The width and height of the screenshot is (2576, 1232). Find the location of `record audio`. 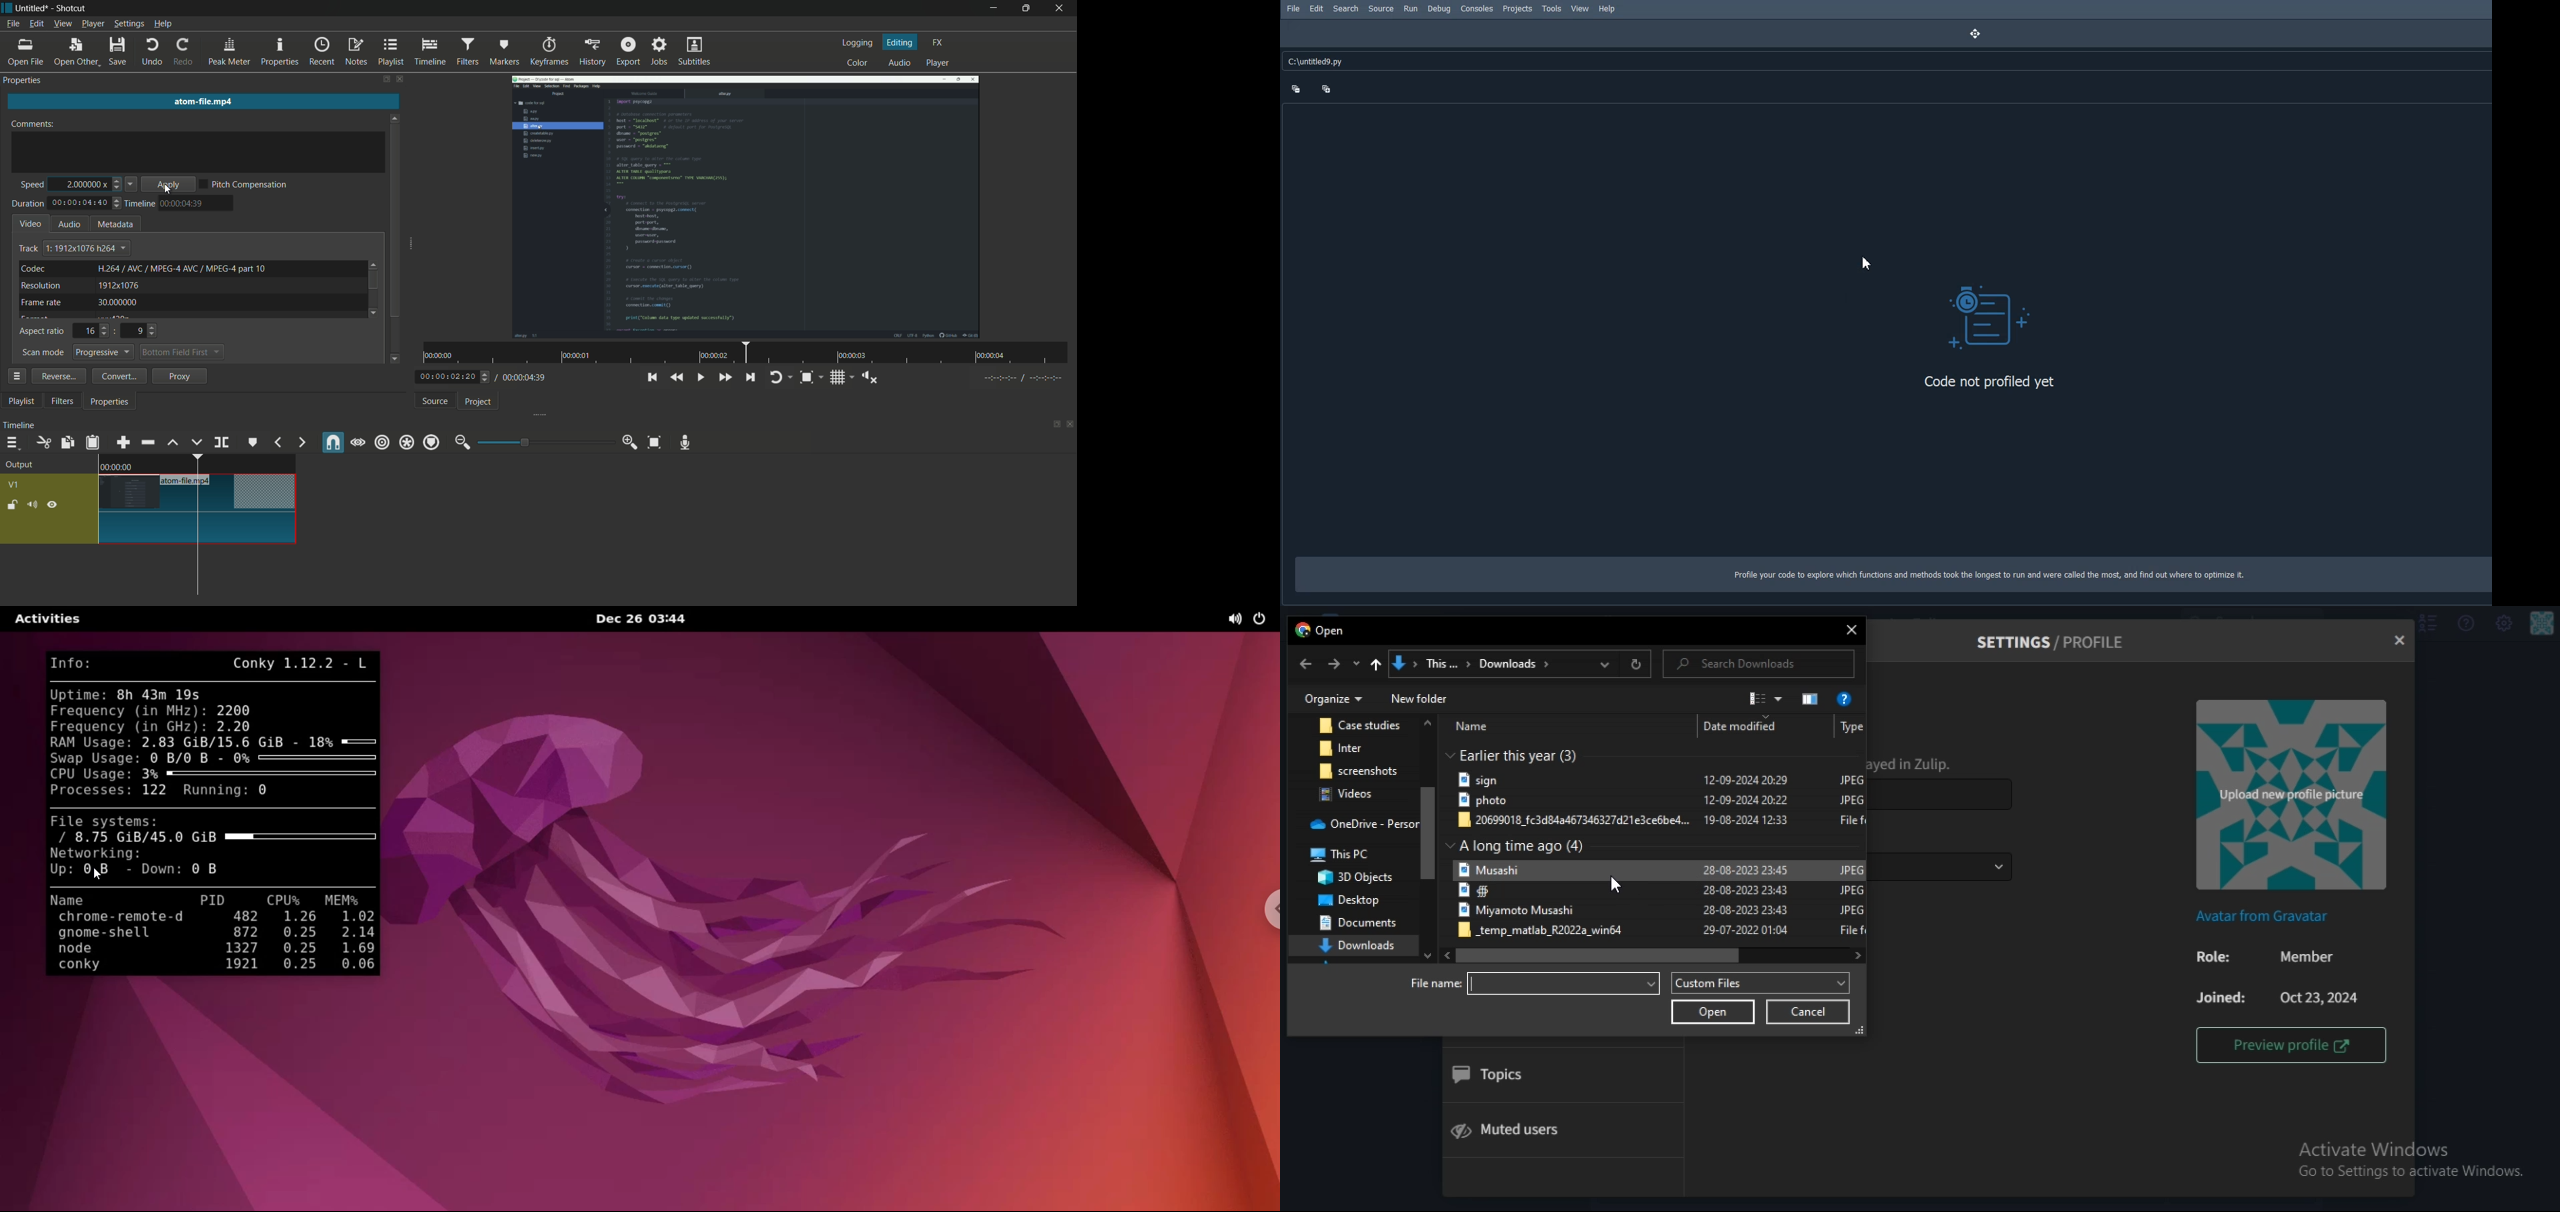

record audio is located at coordinates (686, 444).